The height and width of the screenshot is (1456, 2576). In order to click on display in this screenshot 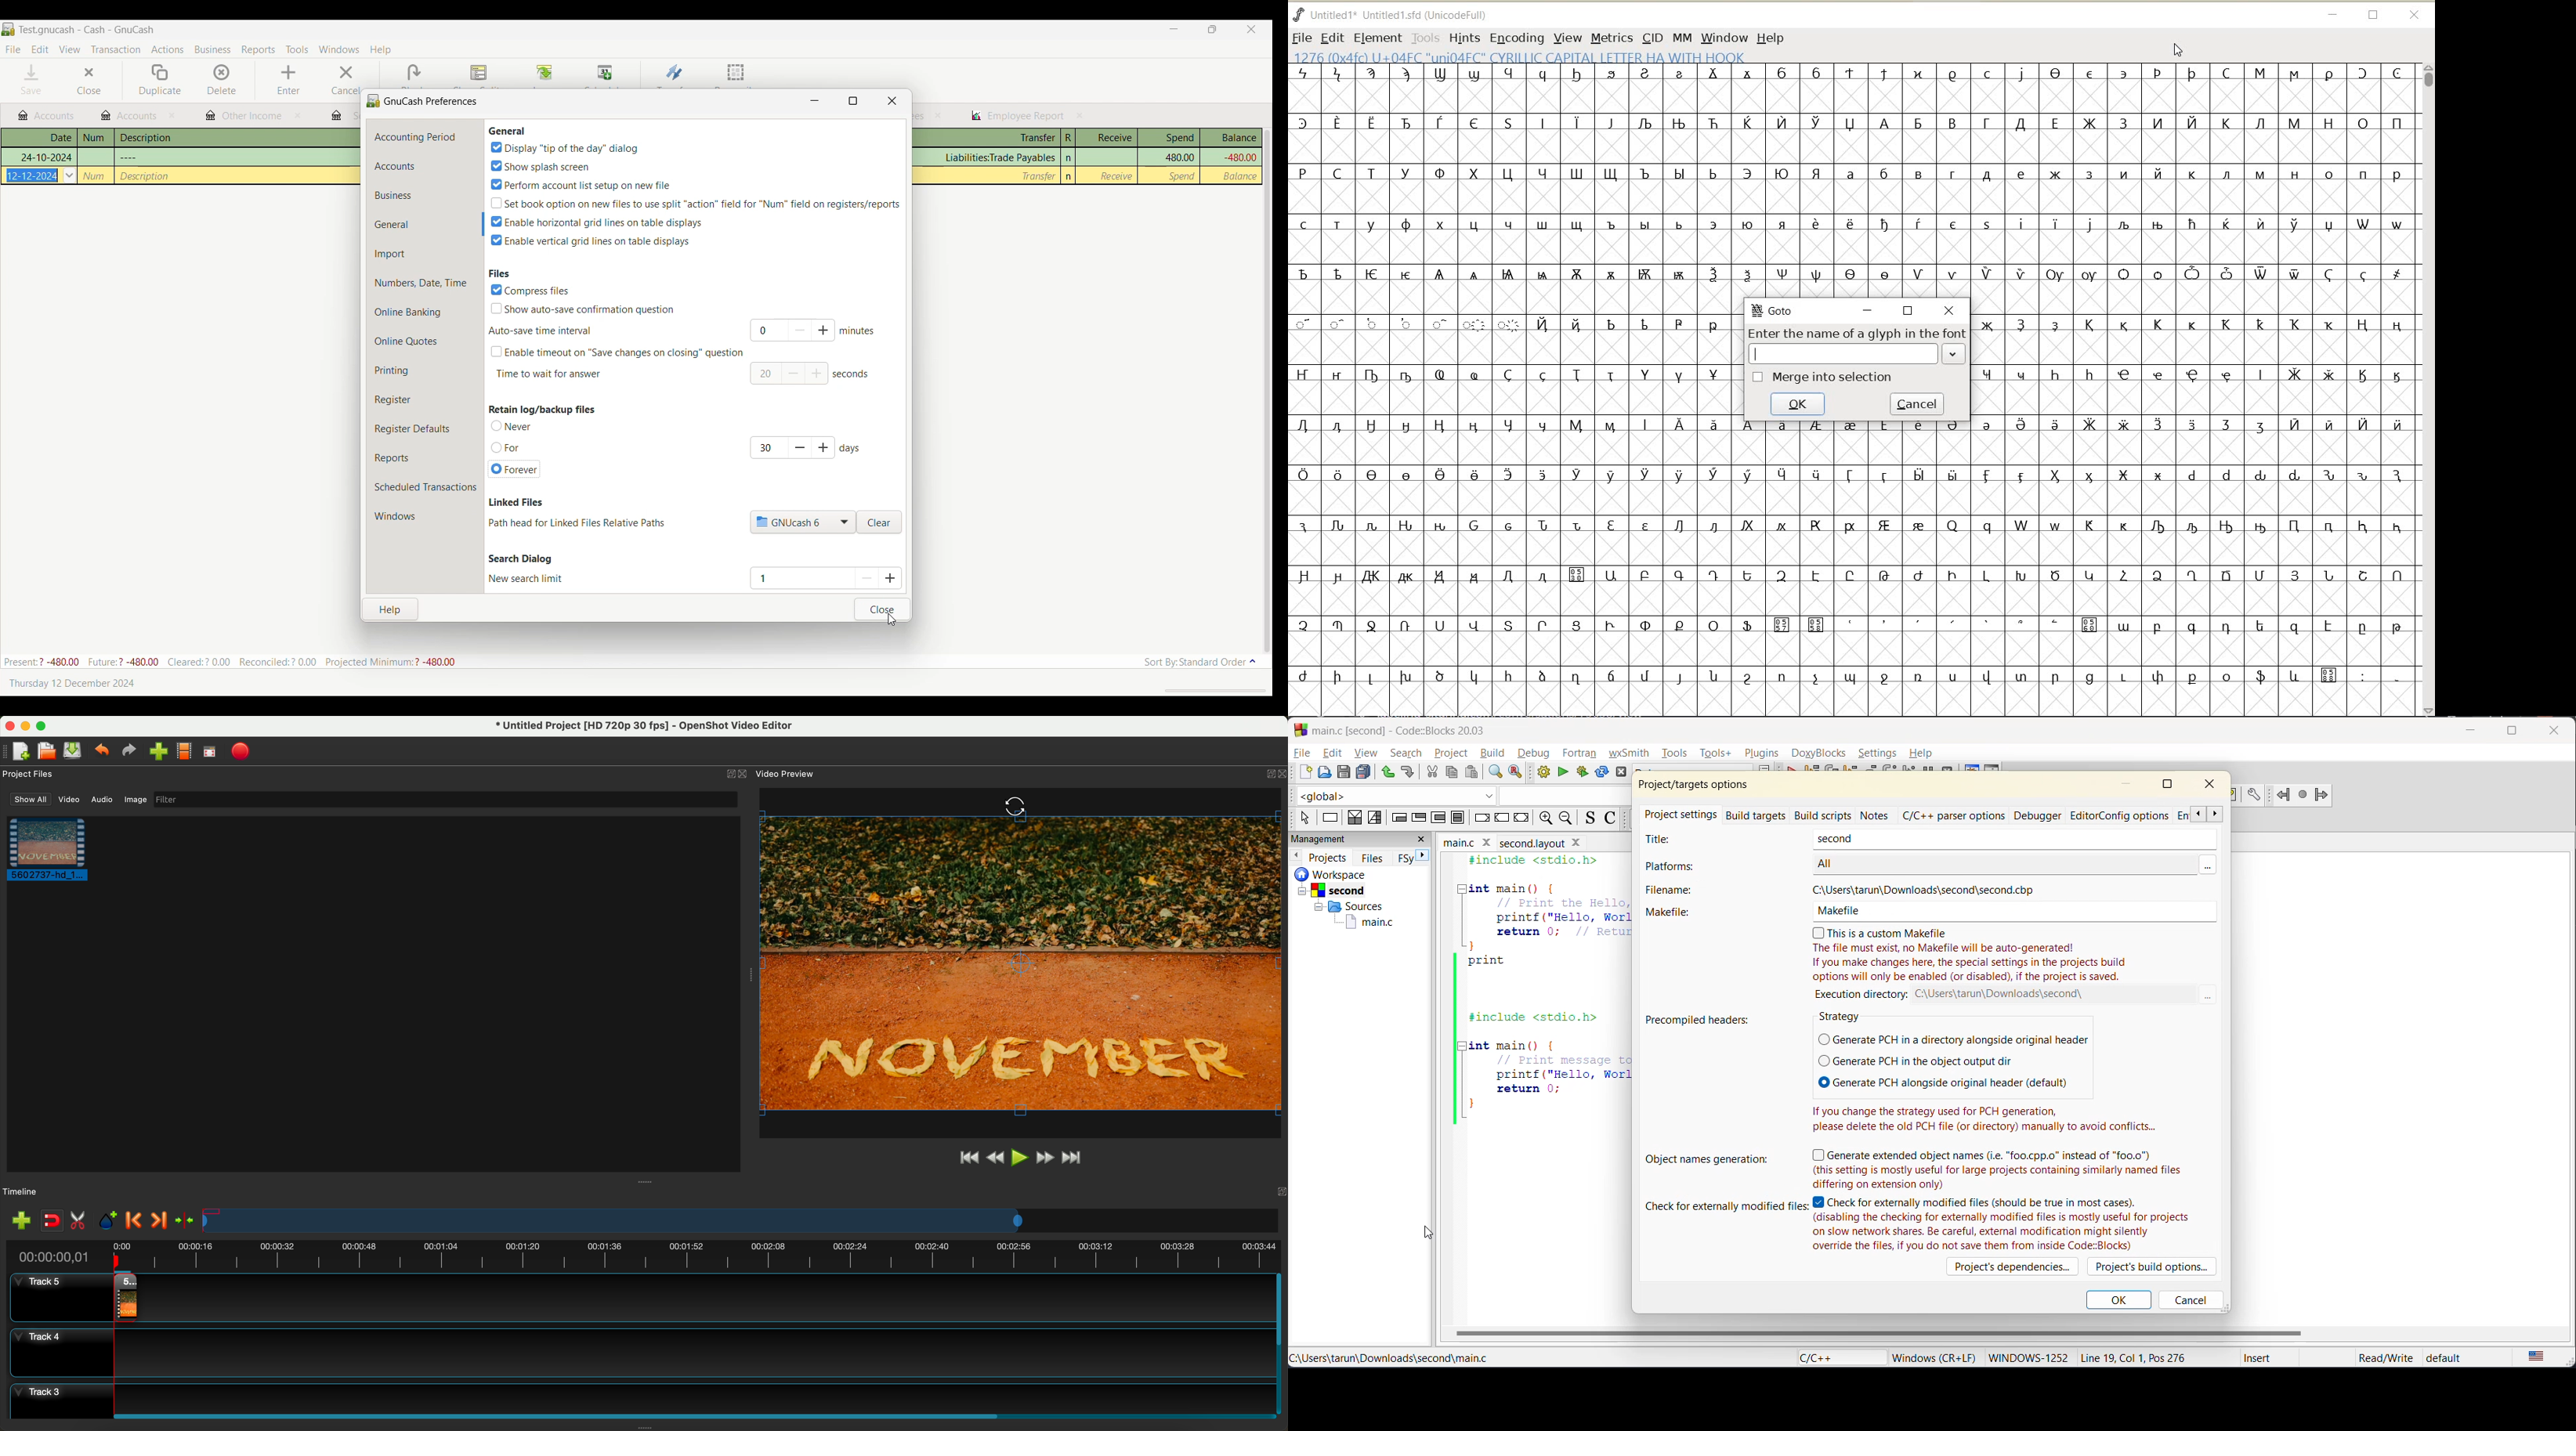, I will do `click(564, 148)`.